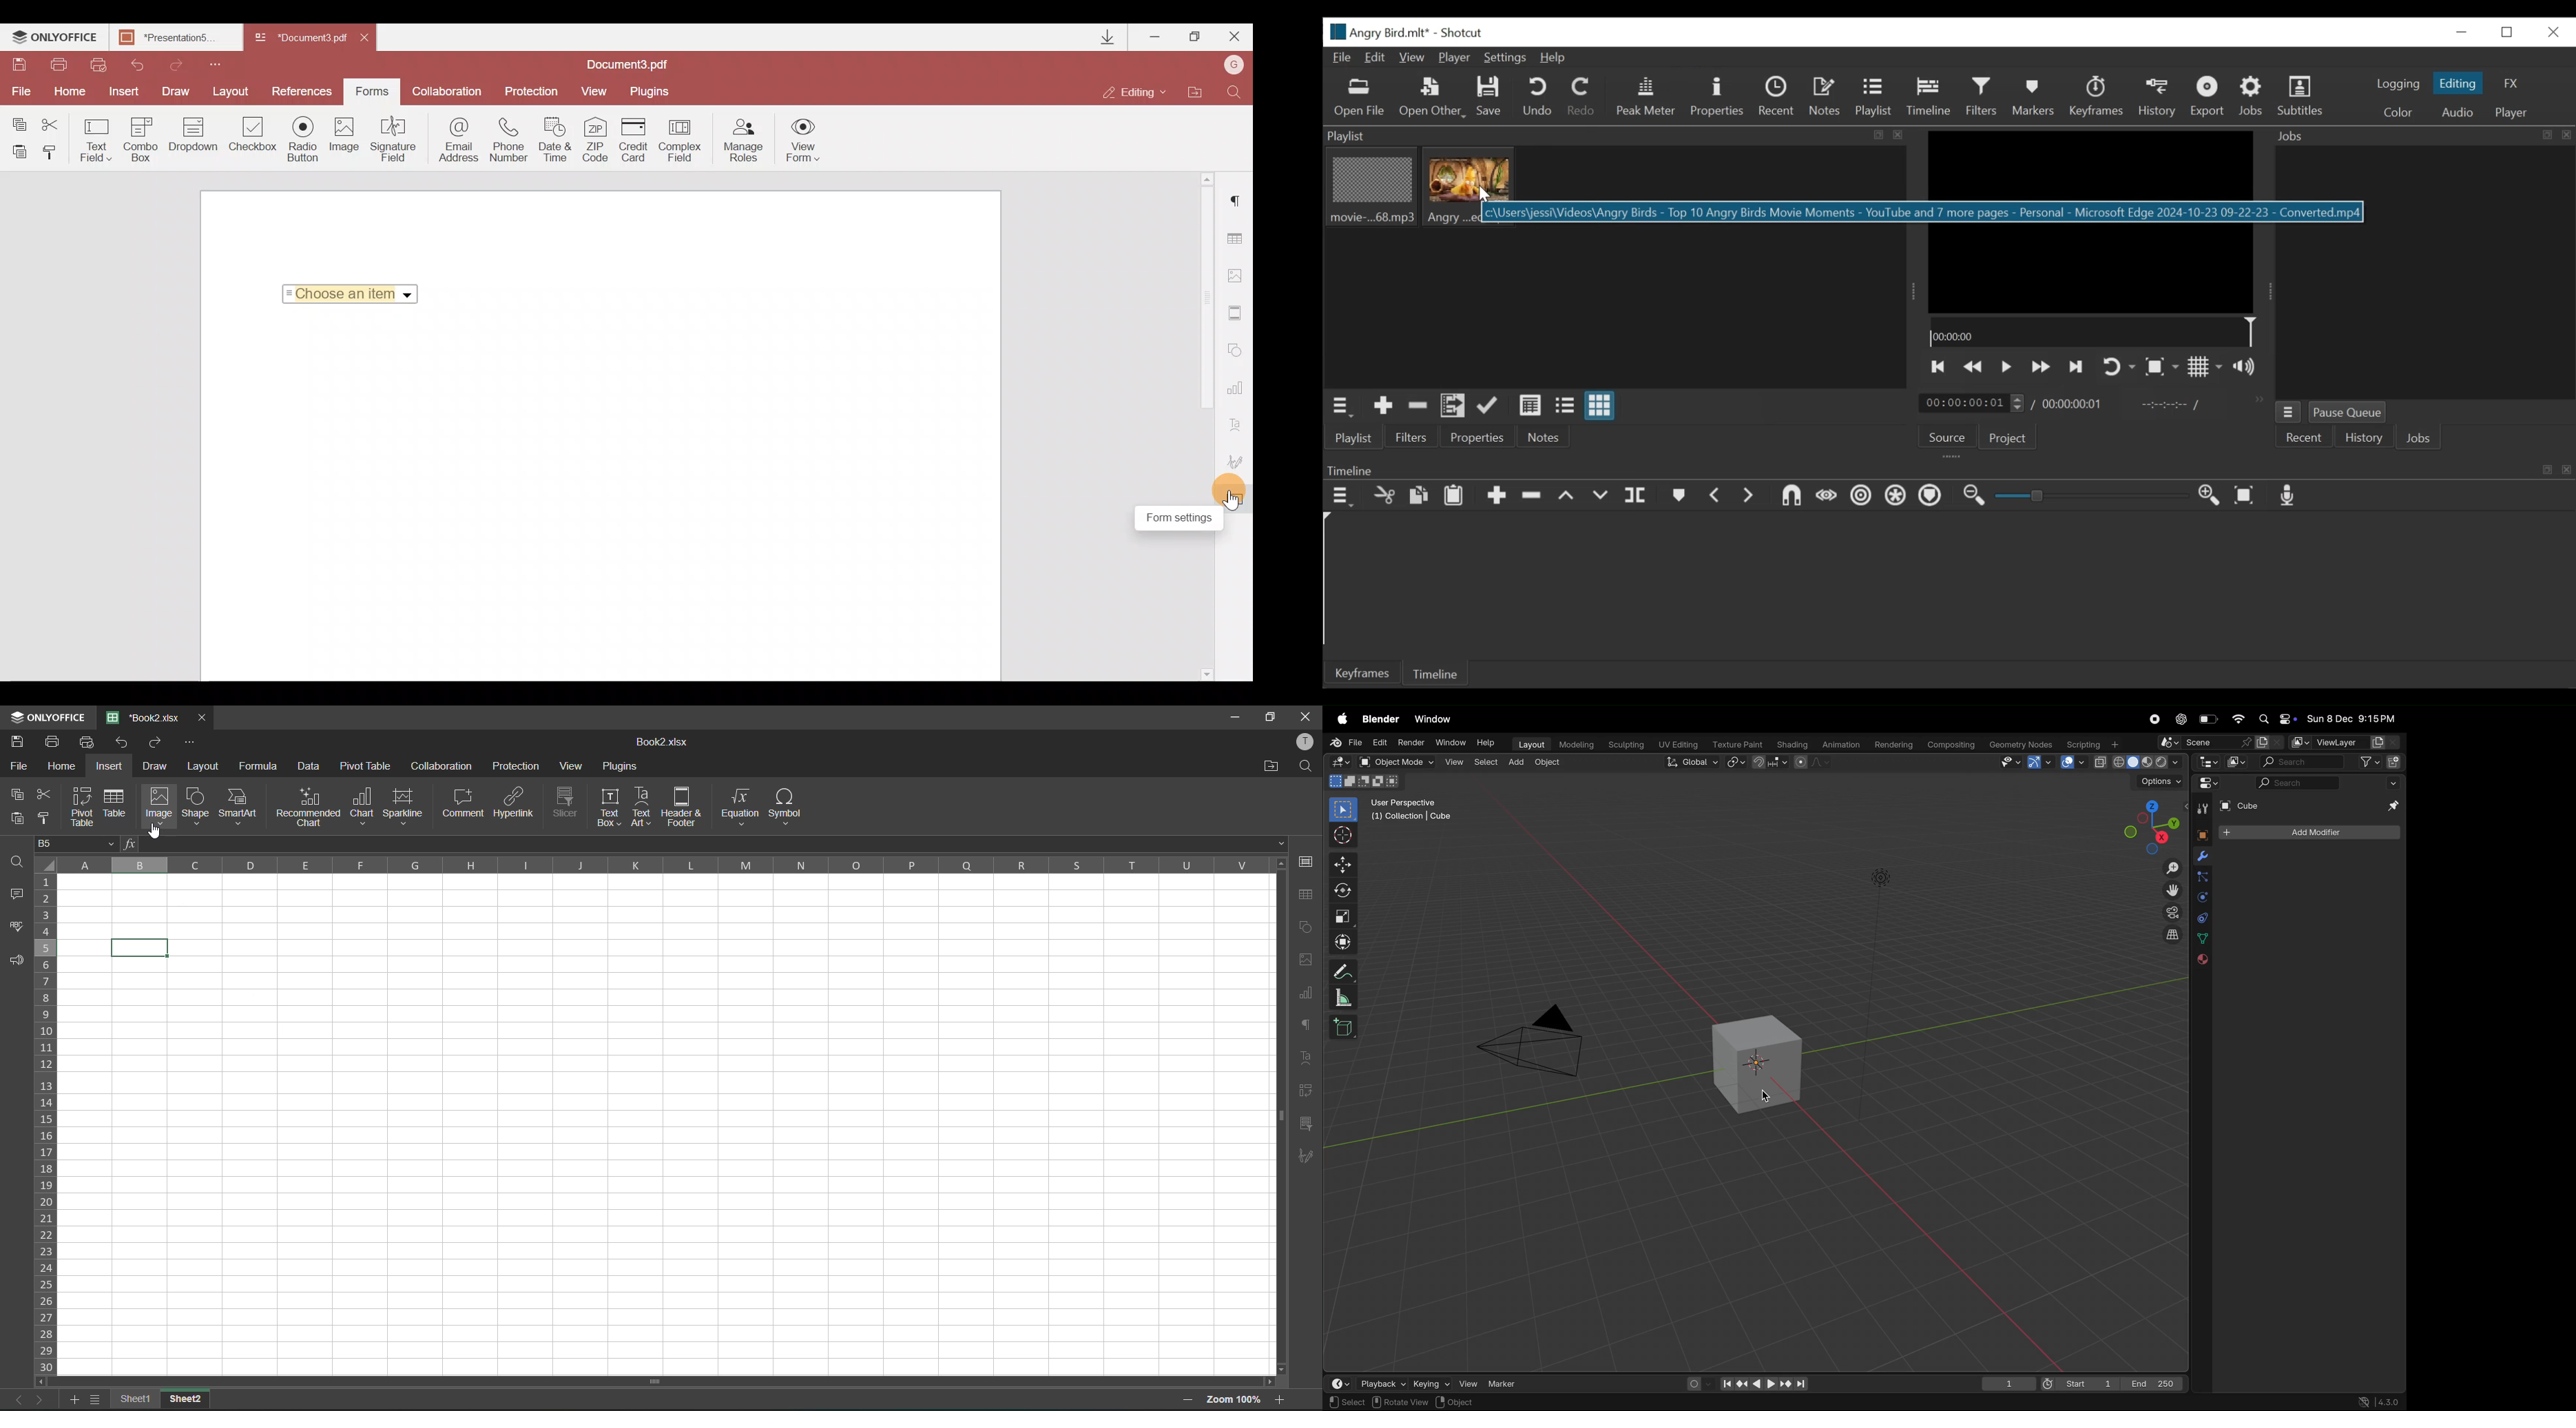  I want to click on playback, so click(1381, 1384).